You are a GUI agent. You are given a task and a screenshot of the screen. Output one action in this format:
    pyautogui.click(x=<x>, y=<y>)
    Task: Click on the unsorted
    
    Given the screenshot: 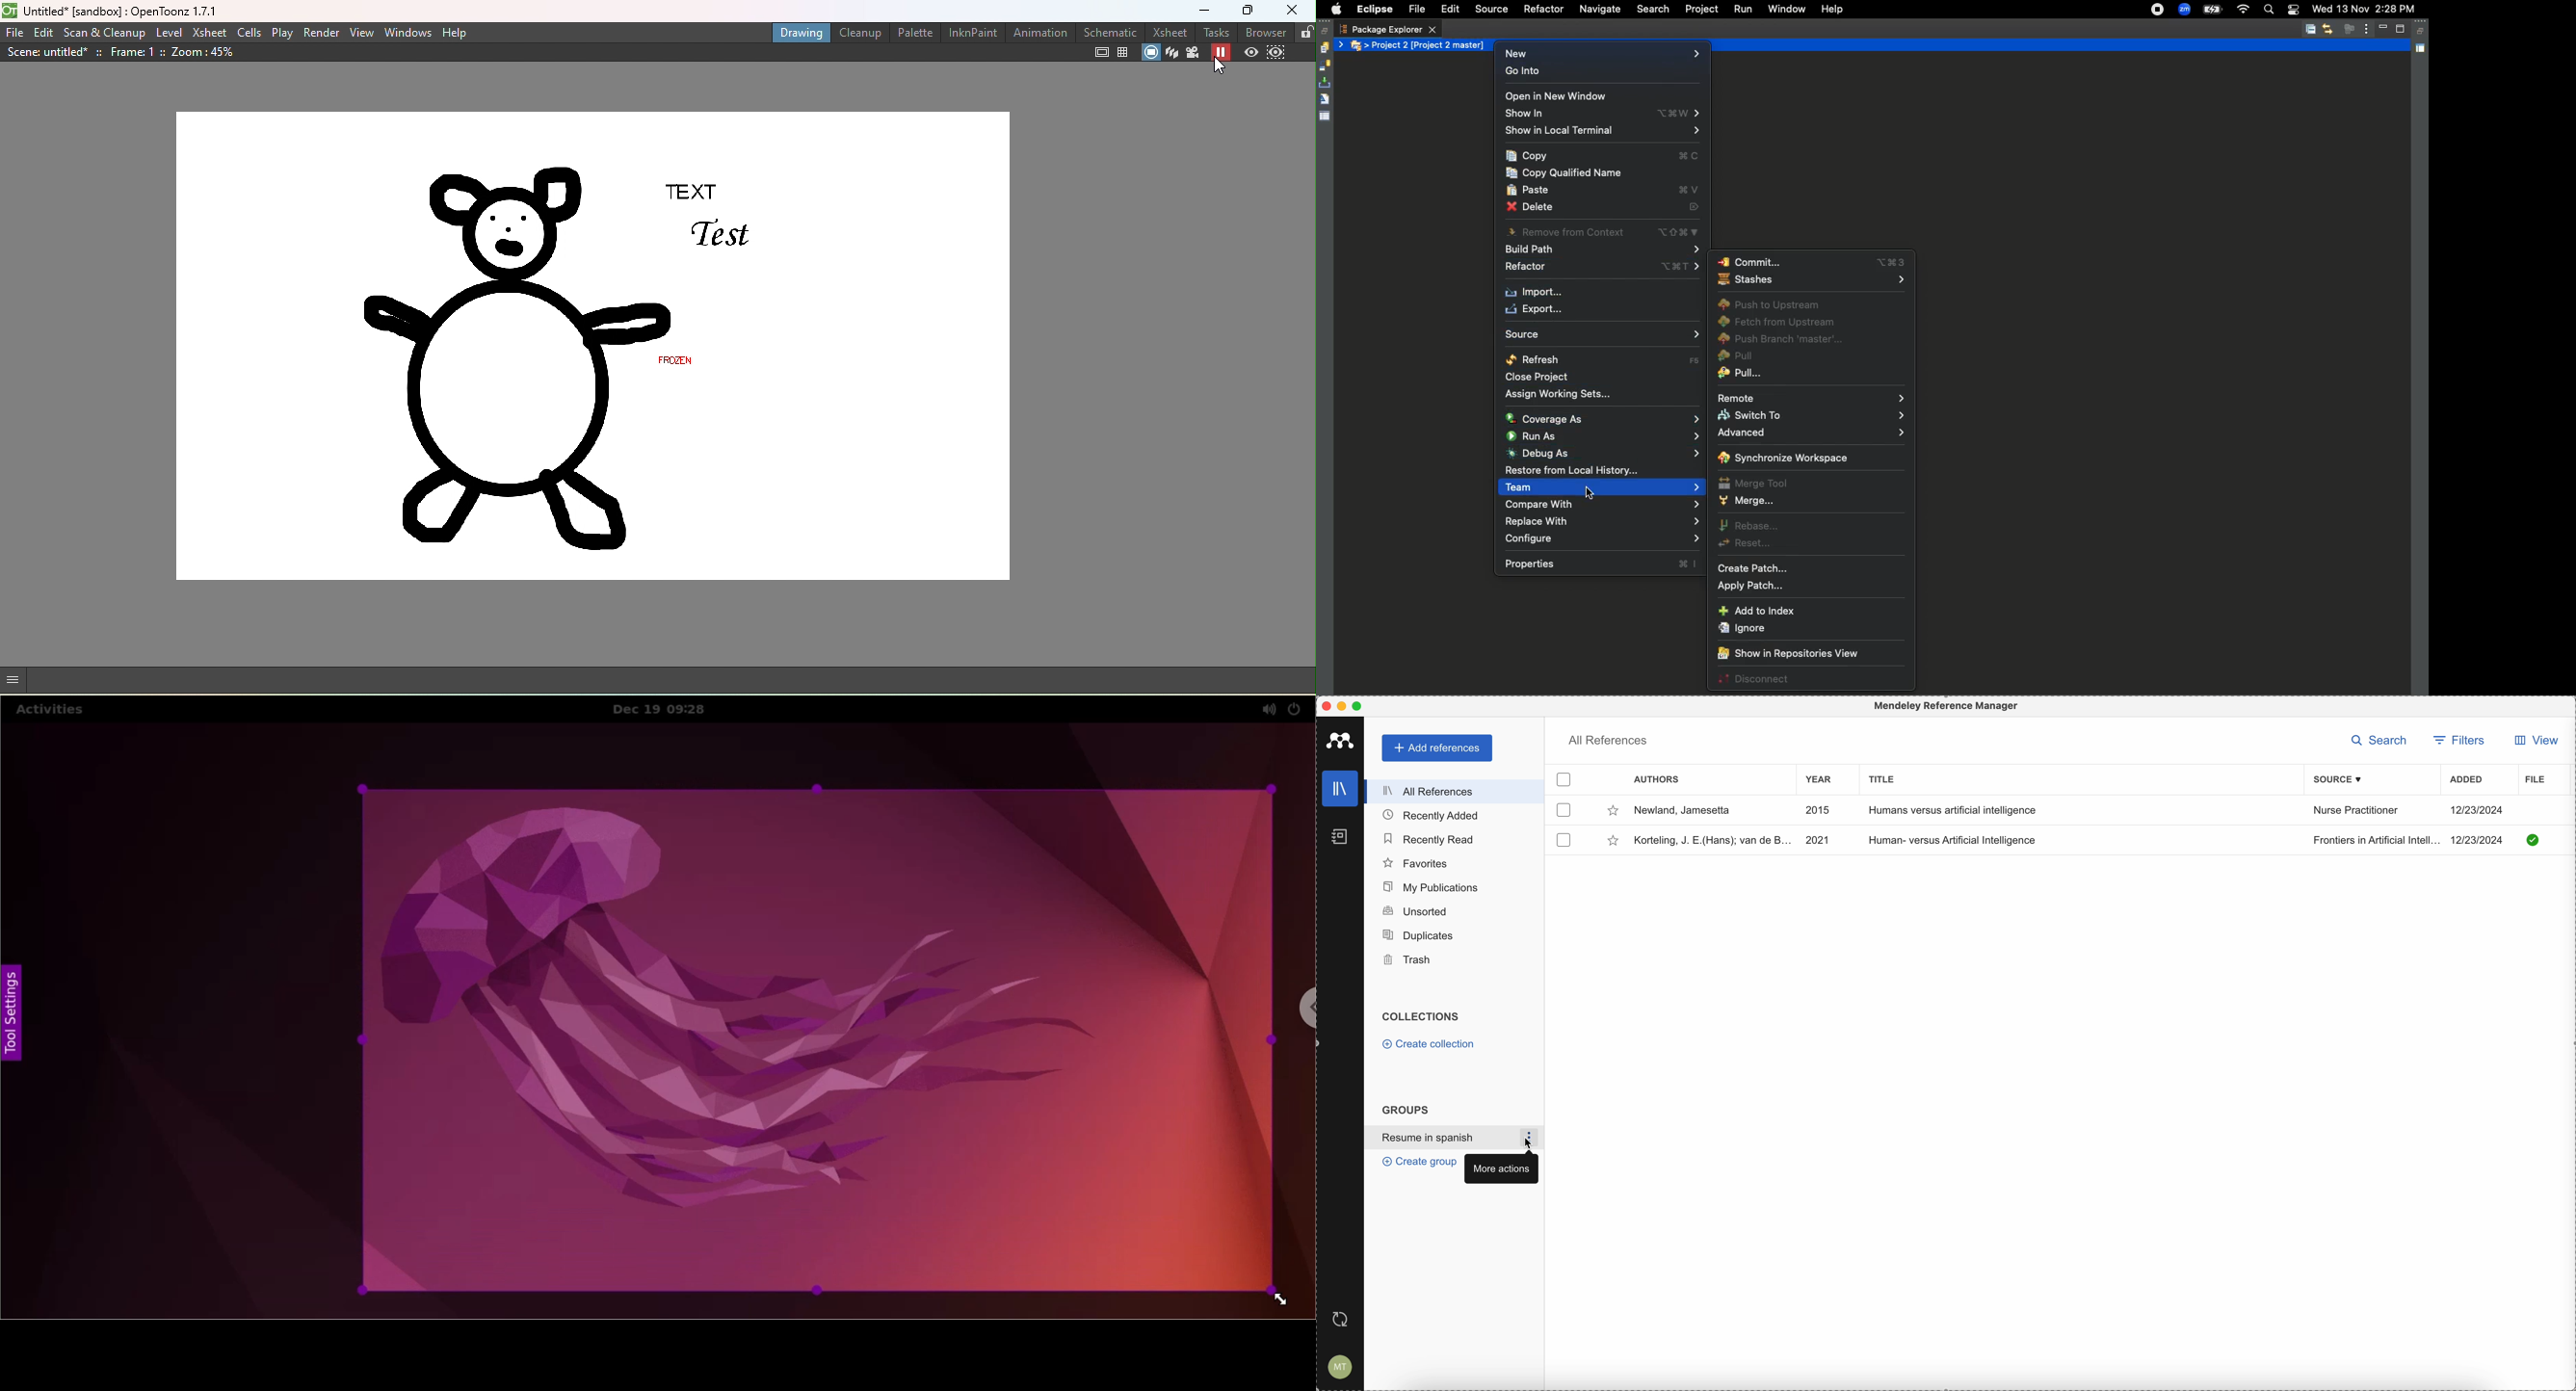 What is the action you would take?
    pyautogui.click(x=1415, y=910)
    